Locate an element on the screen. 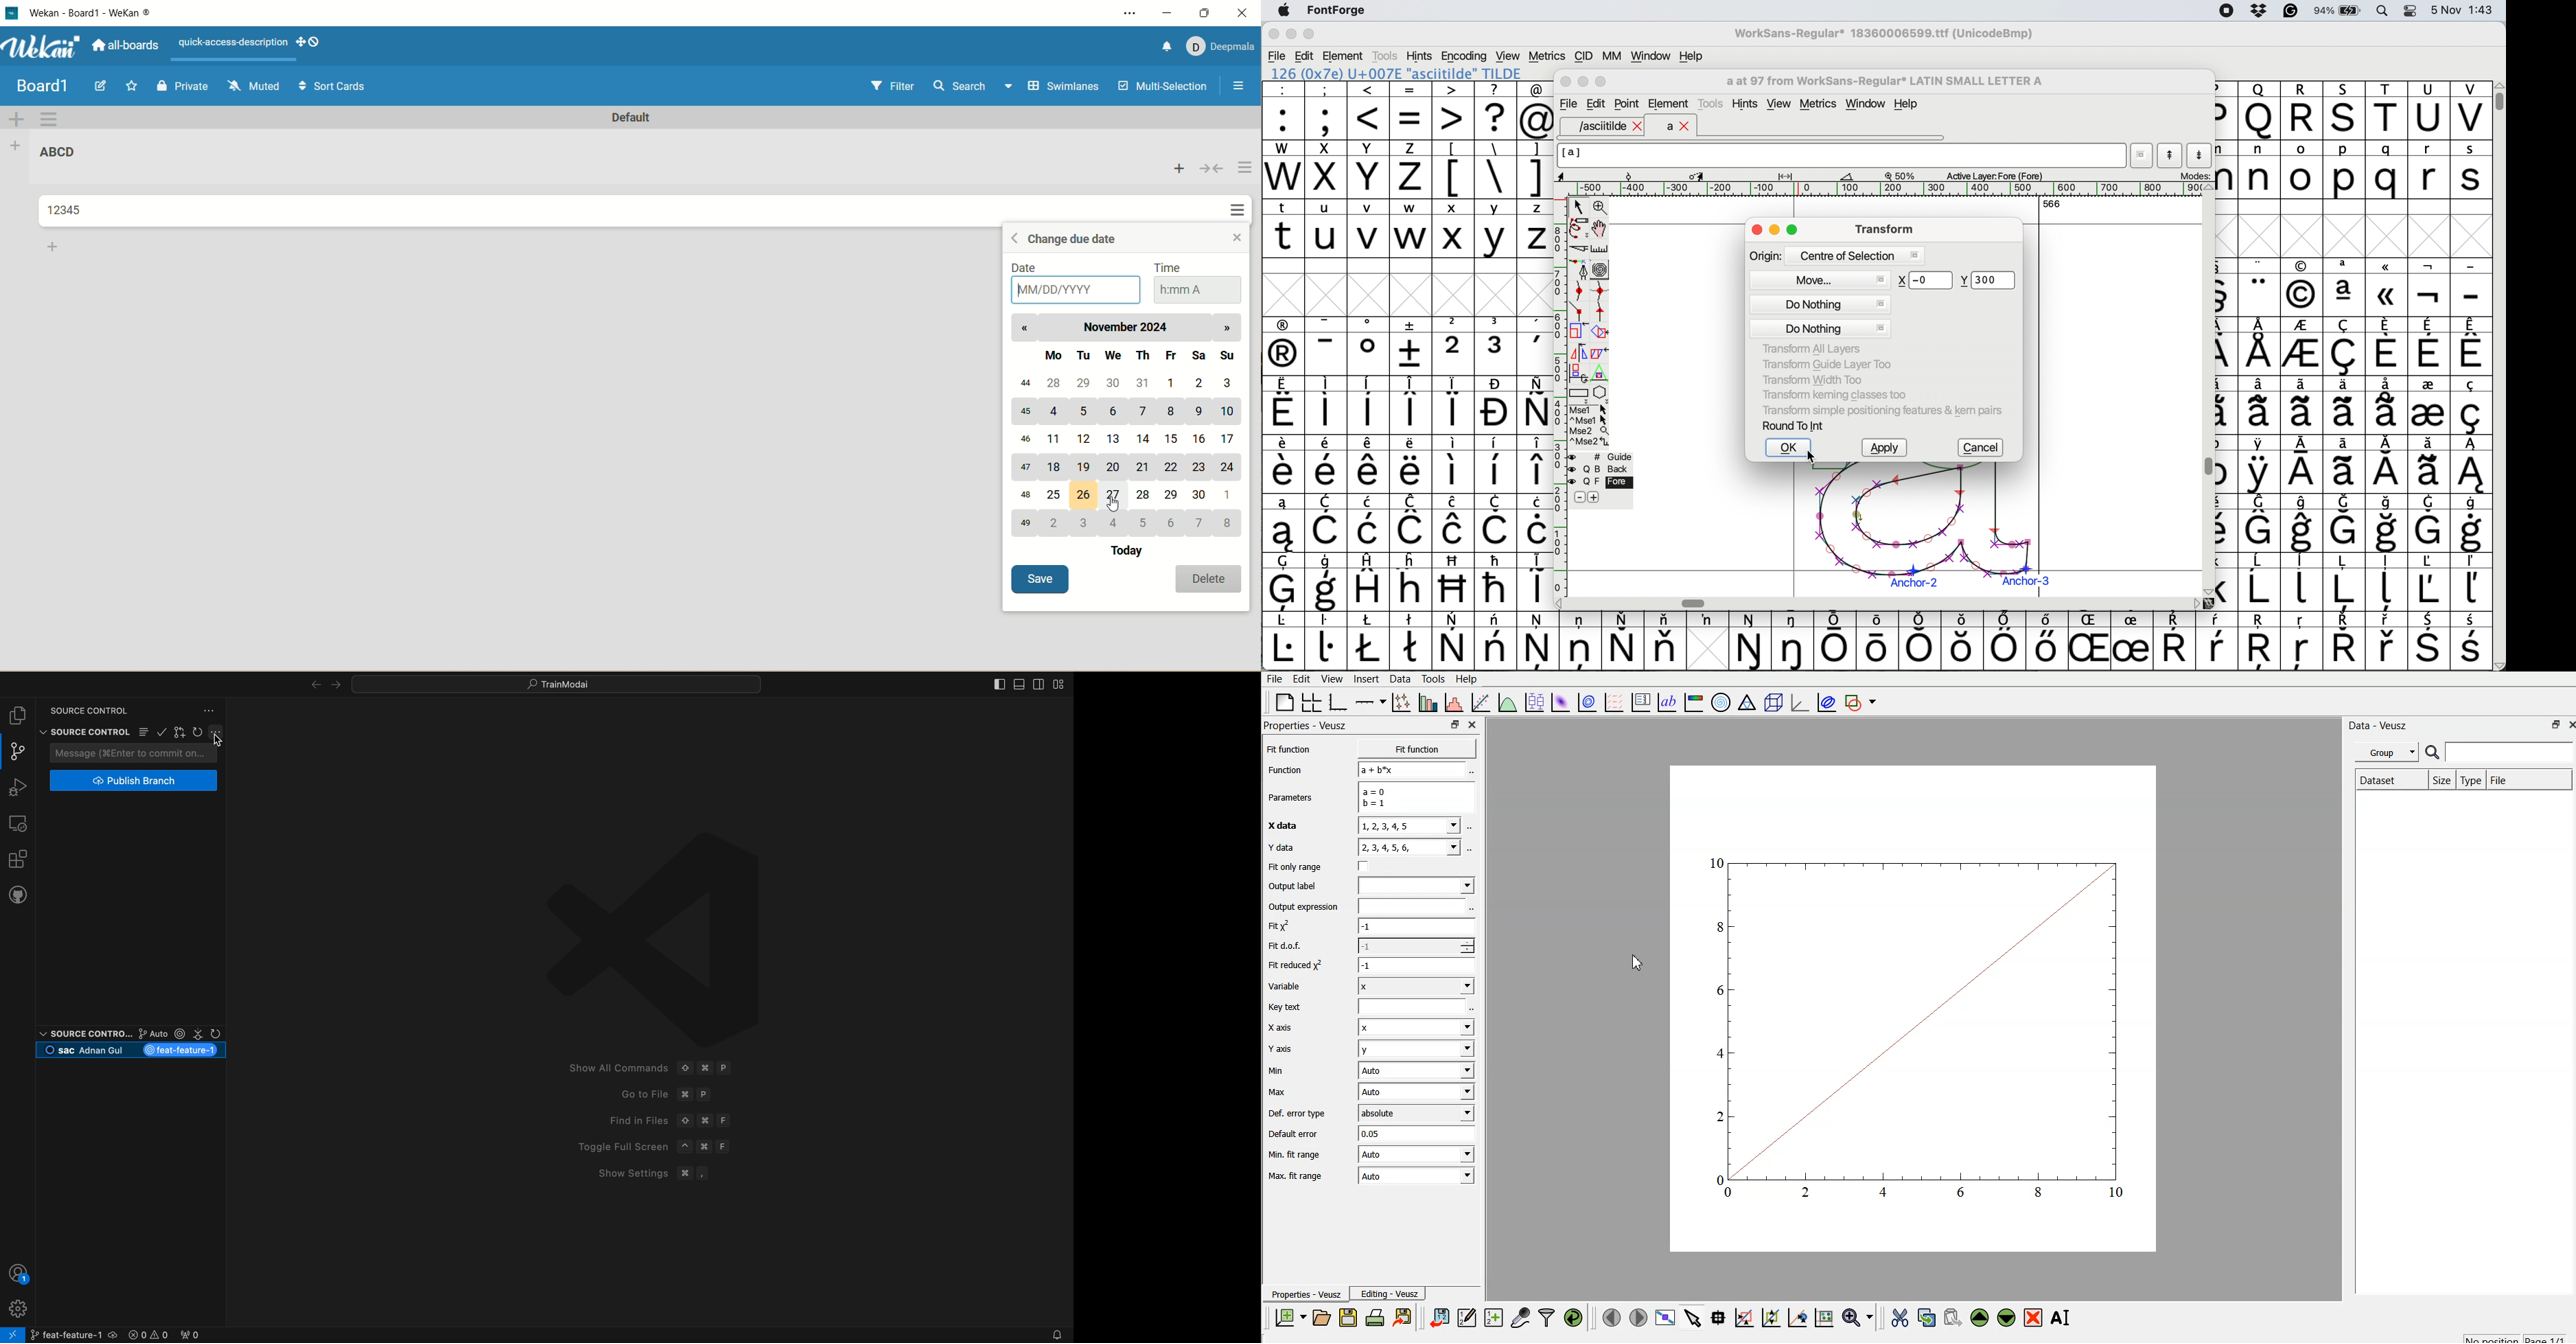 This screenshot has width=2576, height=1344. Def. error type is located at coordinates (1294, 1114).